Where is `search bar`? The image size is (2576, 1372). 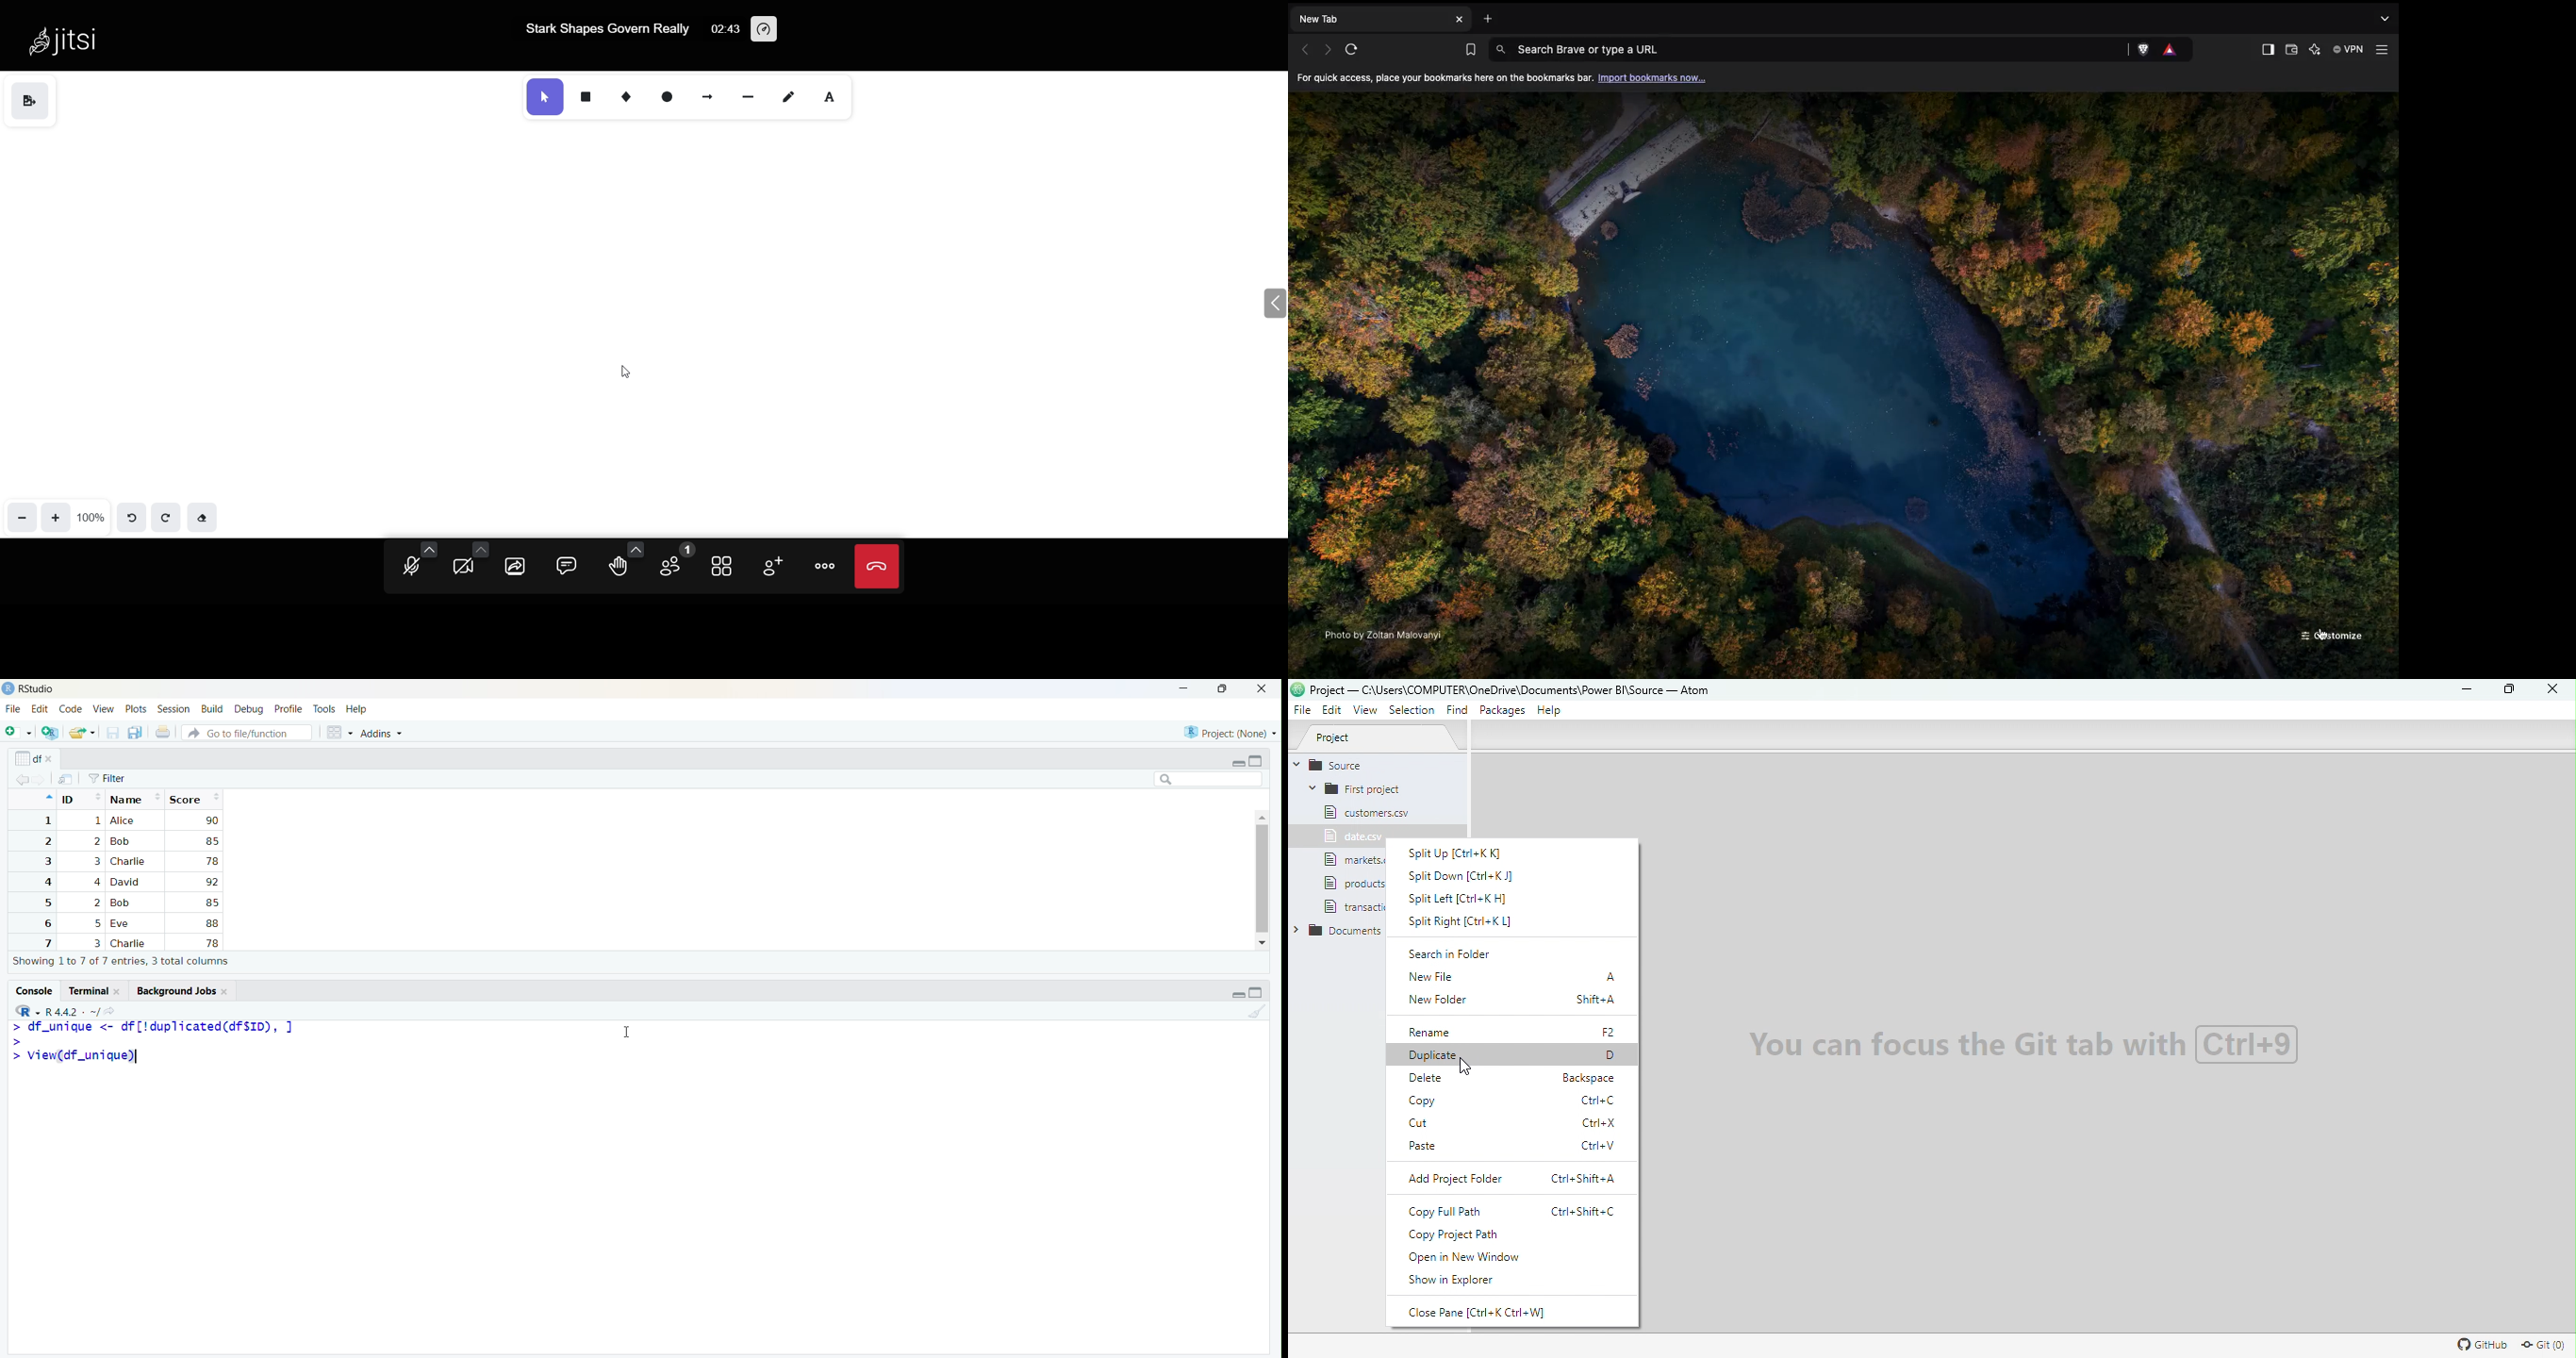 search bar is located at coordinates (1209, 779).